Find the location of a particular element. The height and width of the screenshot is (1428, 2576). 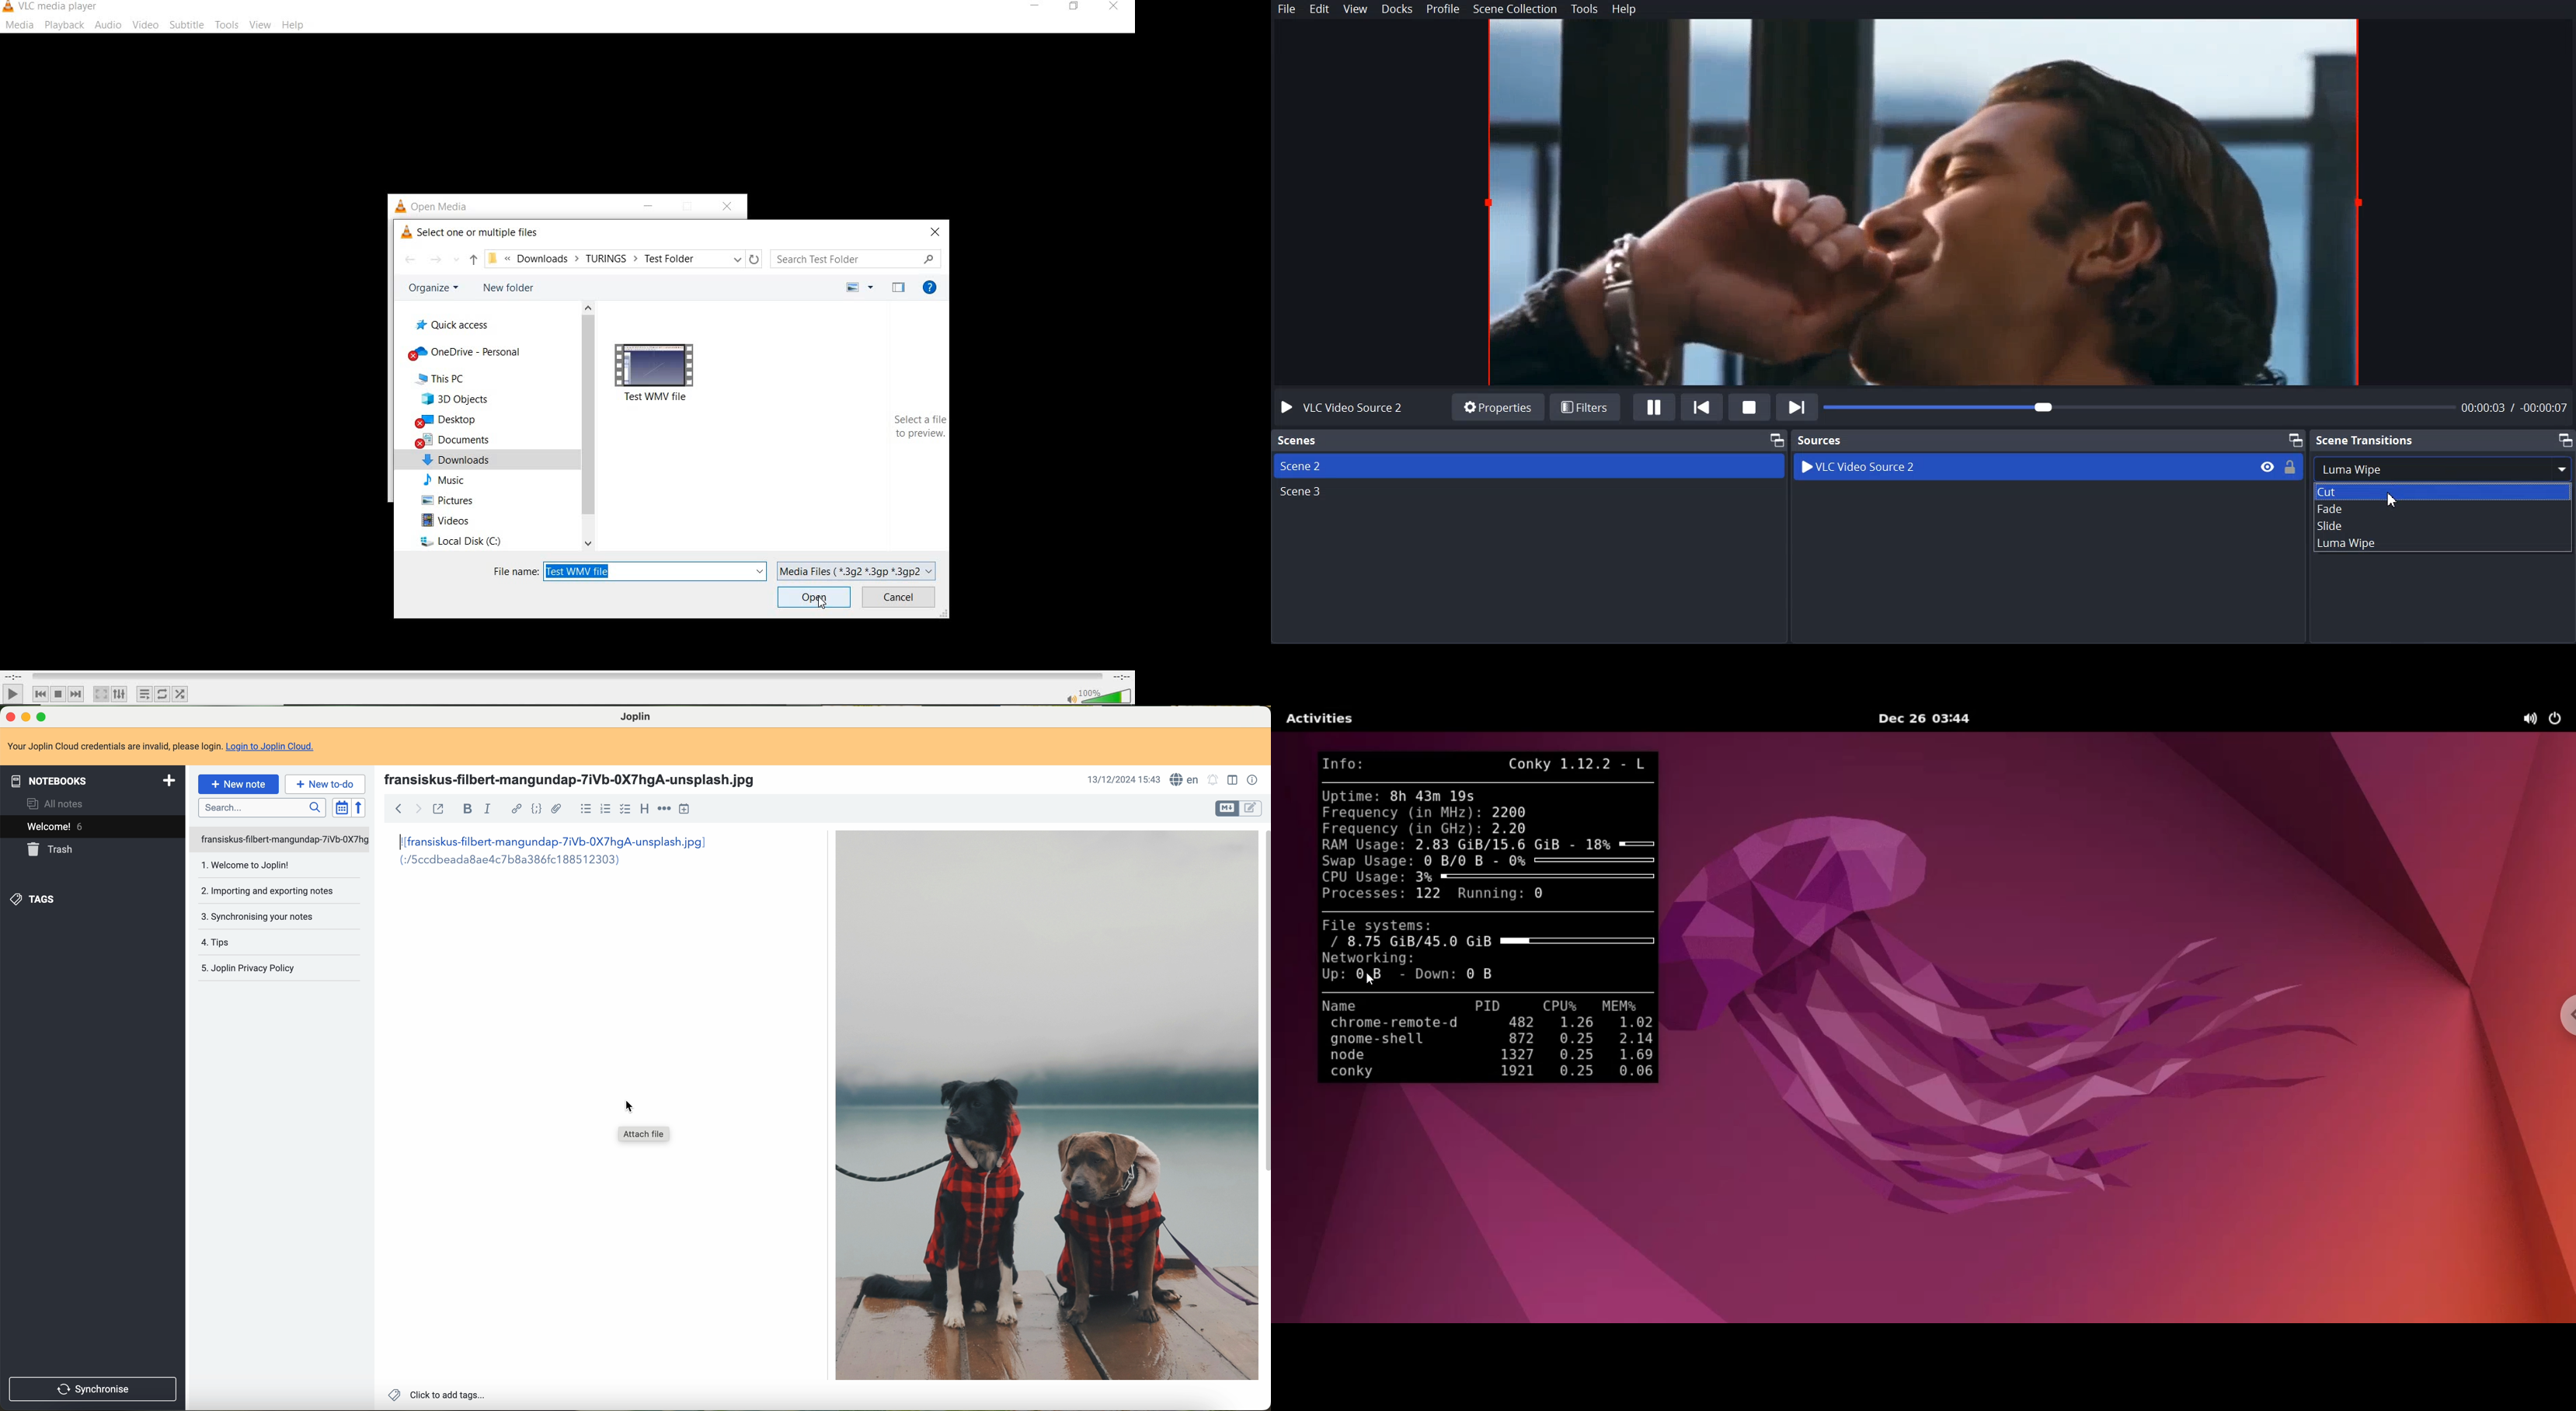

toggle playlist is located at coordinates (145, 694).